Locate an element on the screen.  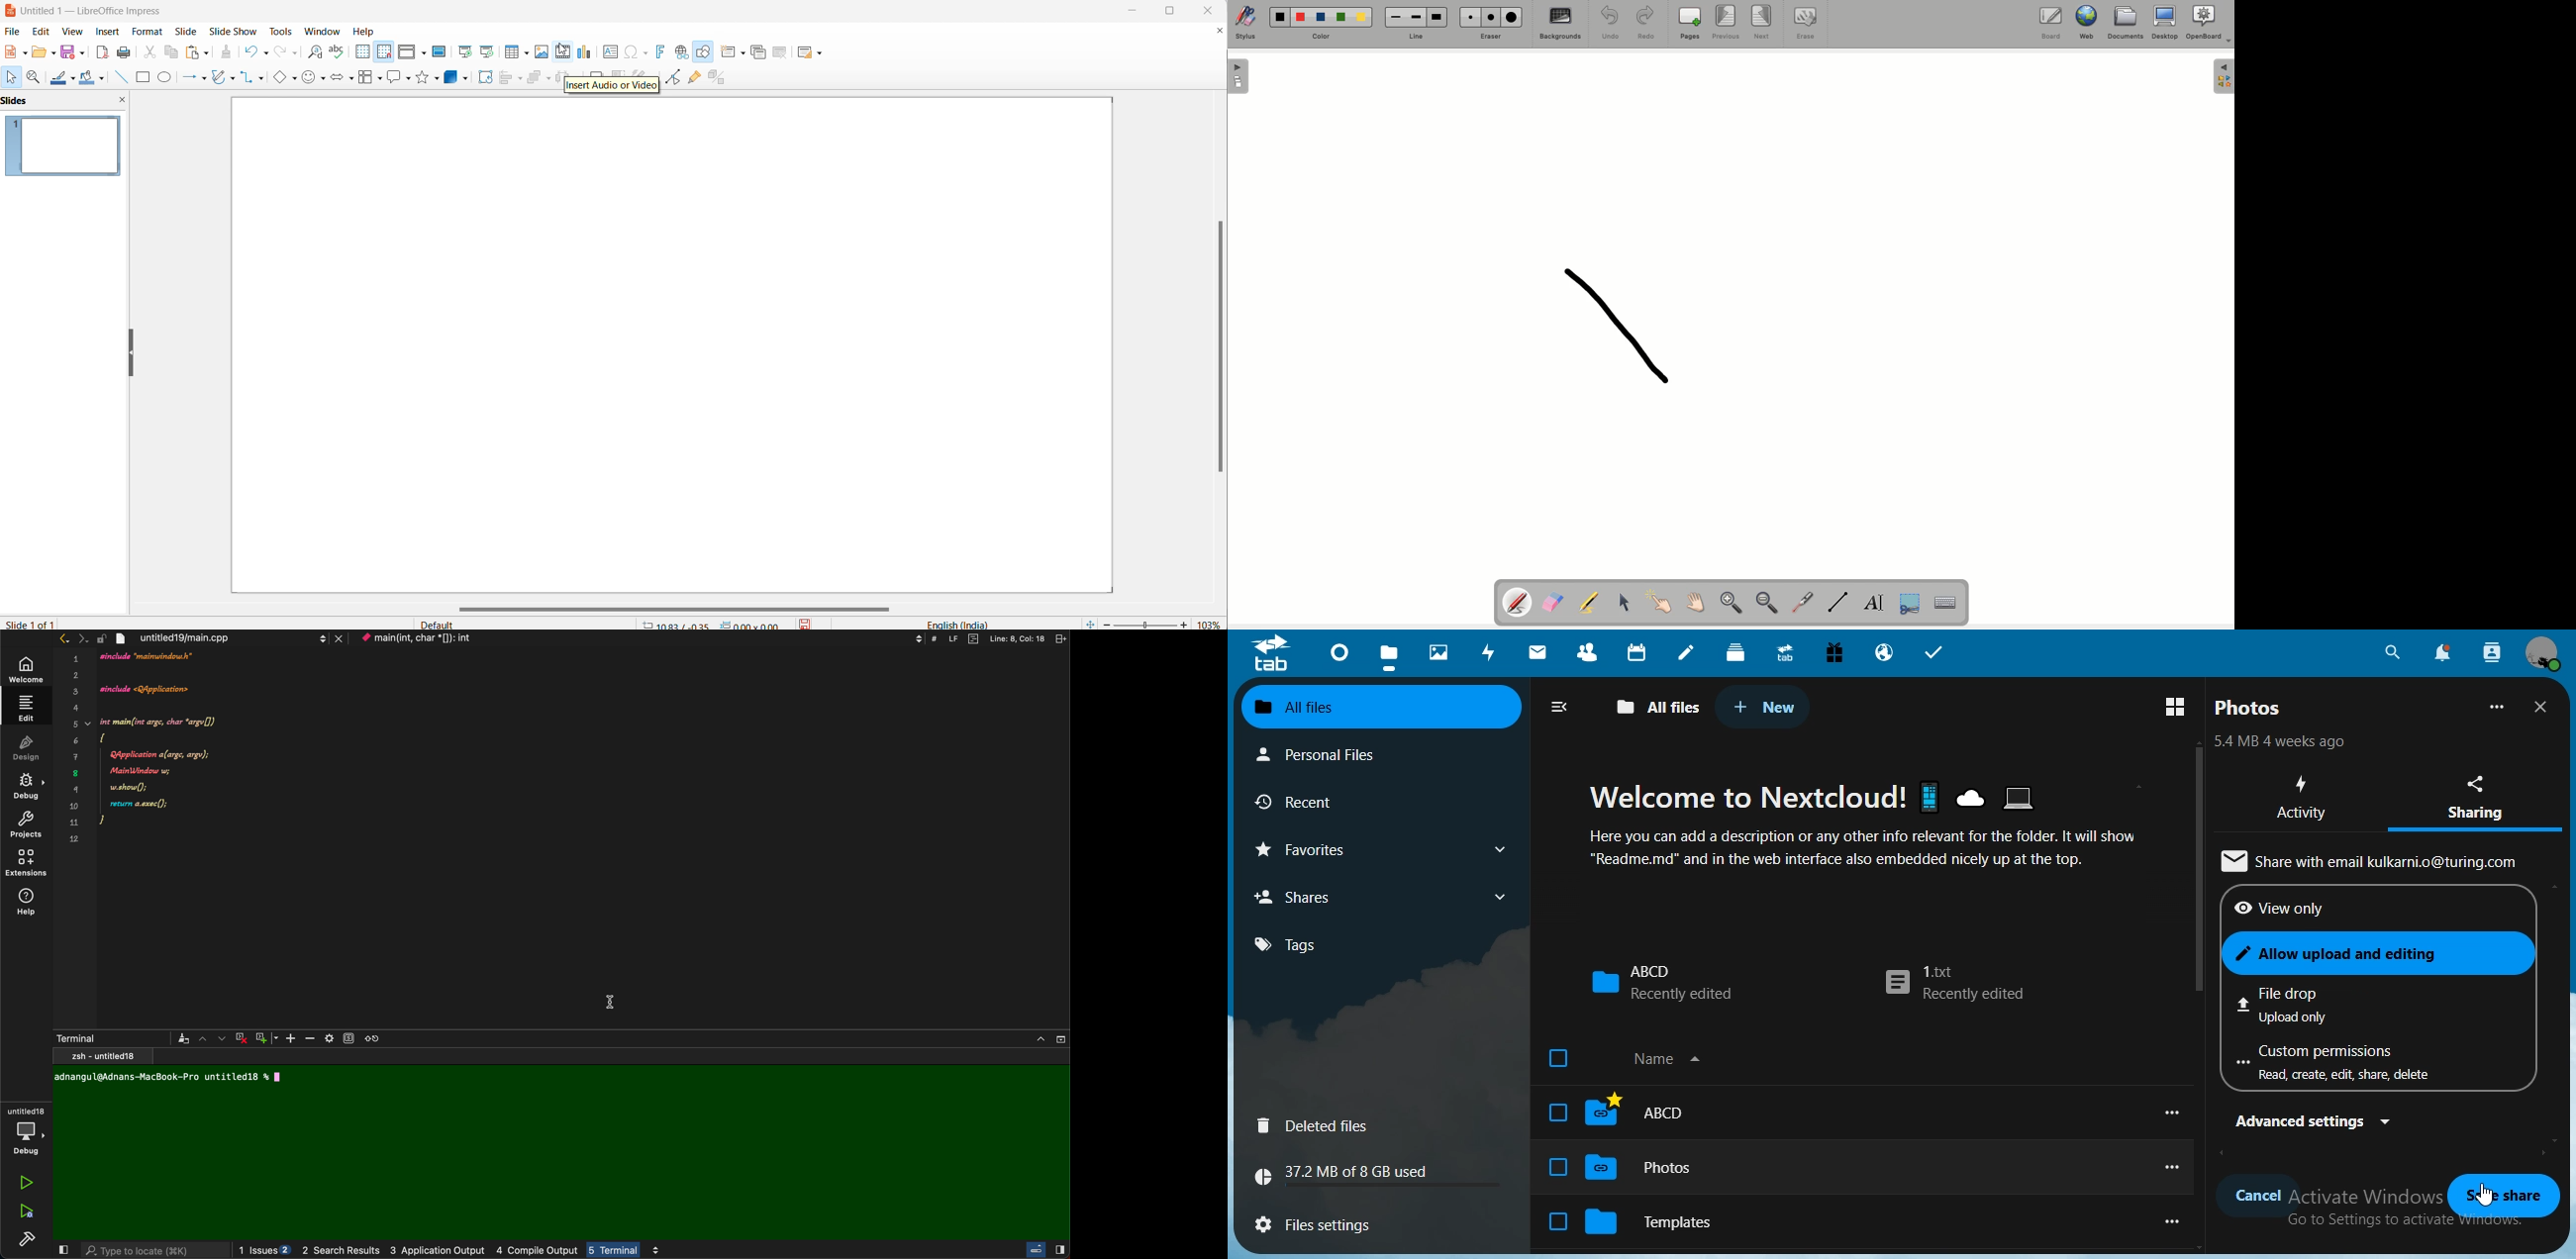
extensions is located at coordinates (27, 865).